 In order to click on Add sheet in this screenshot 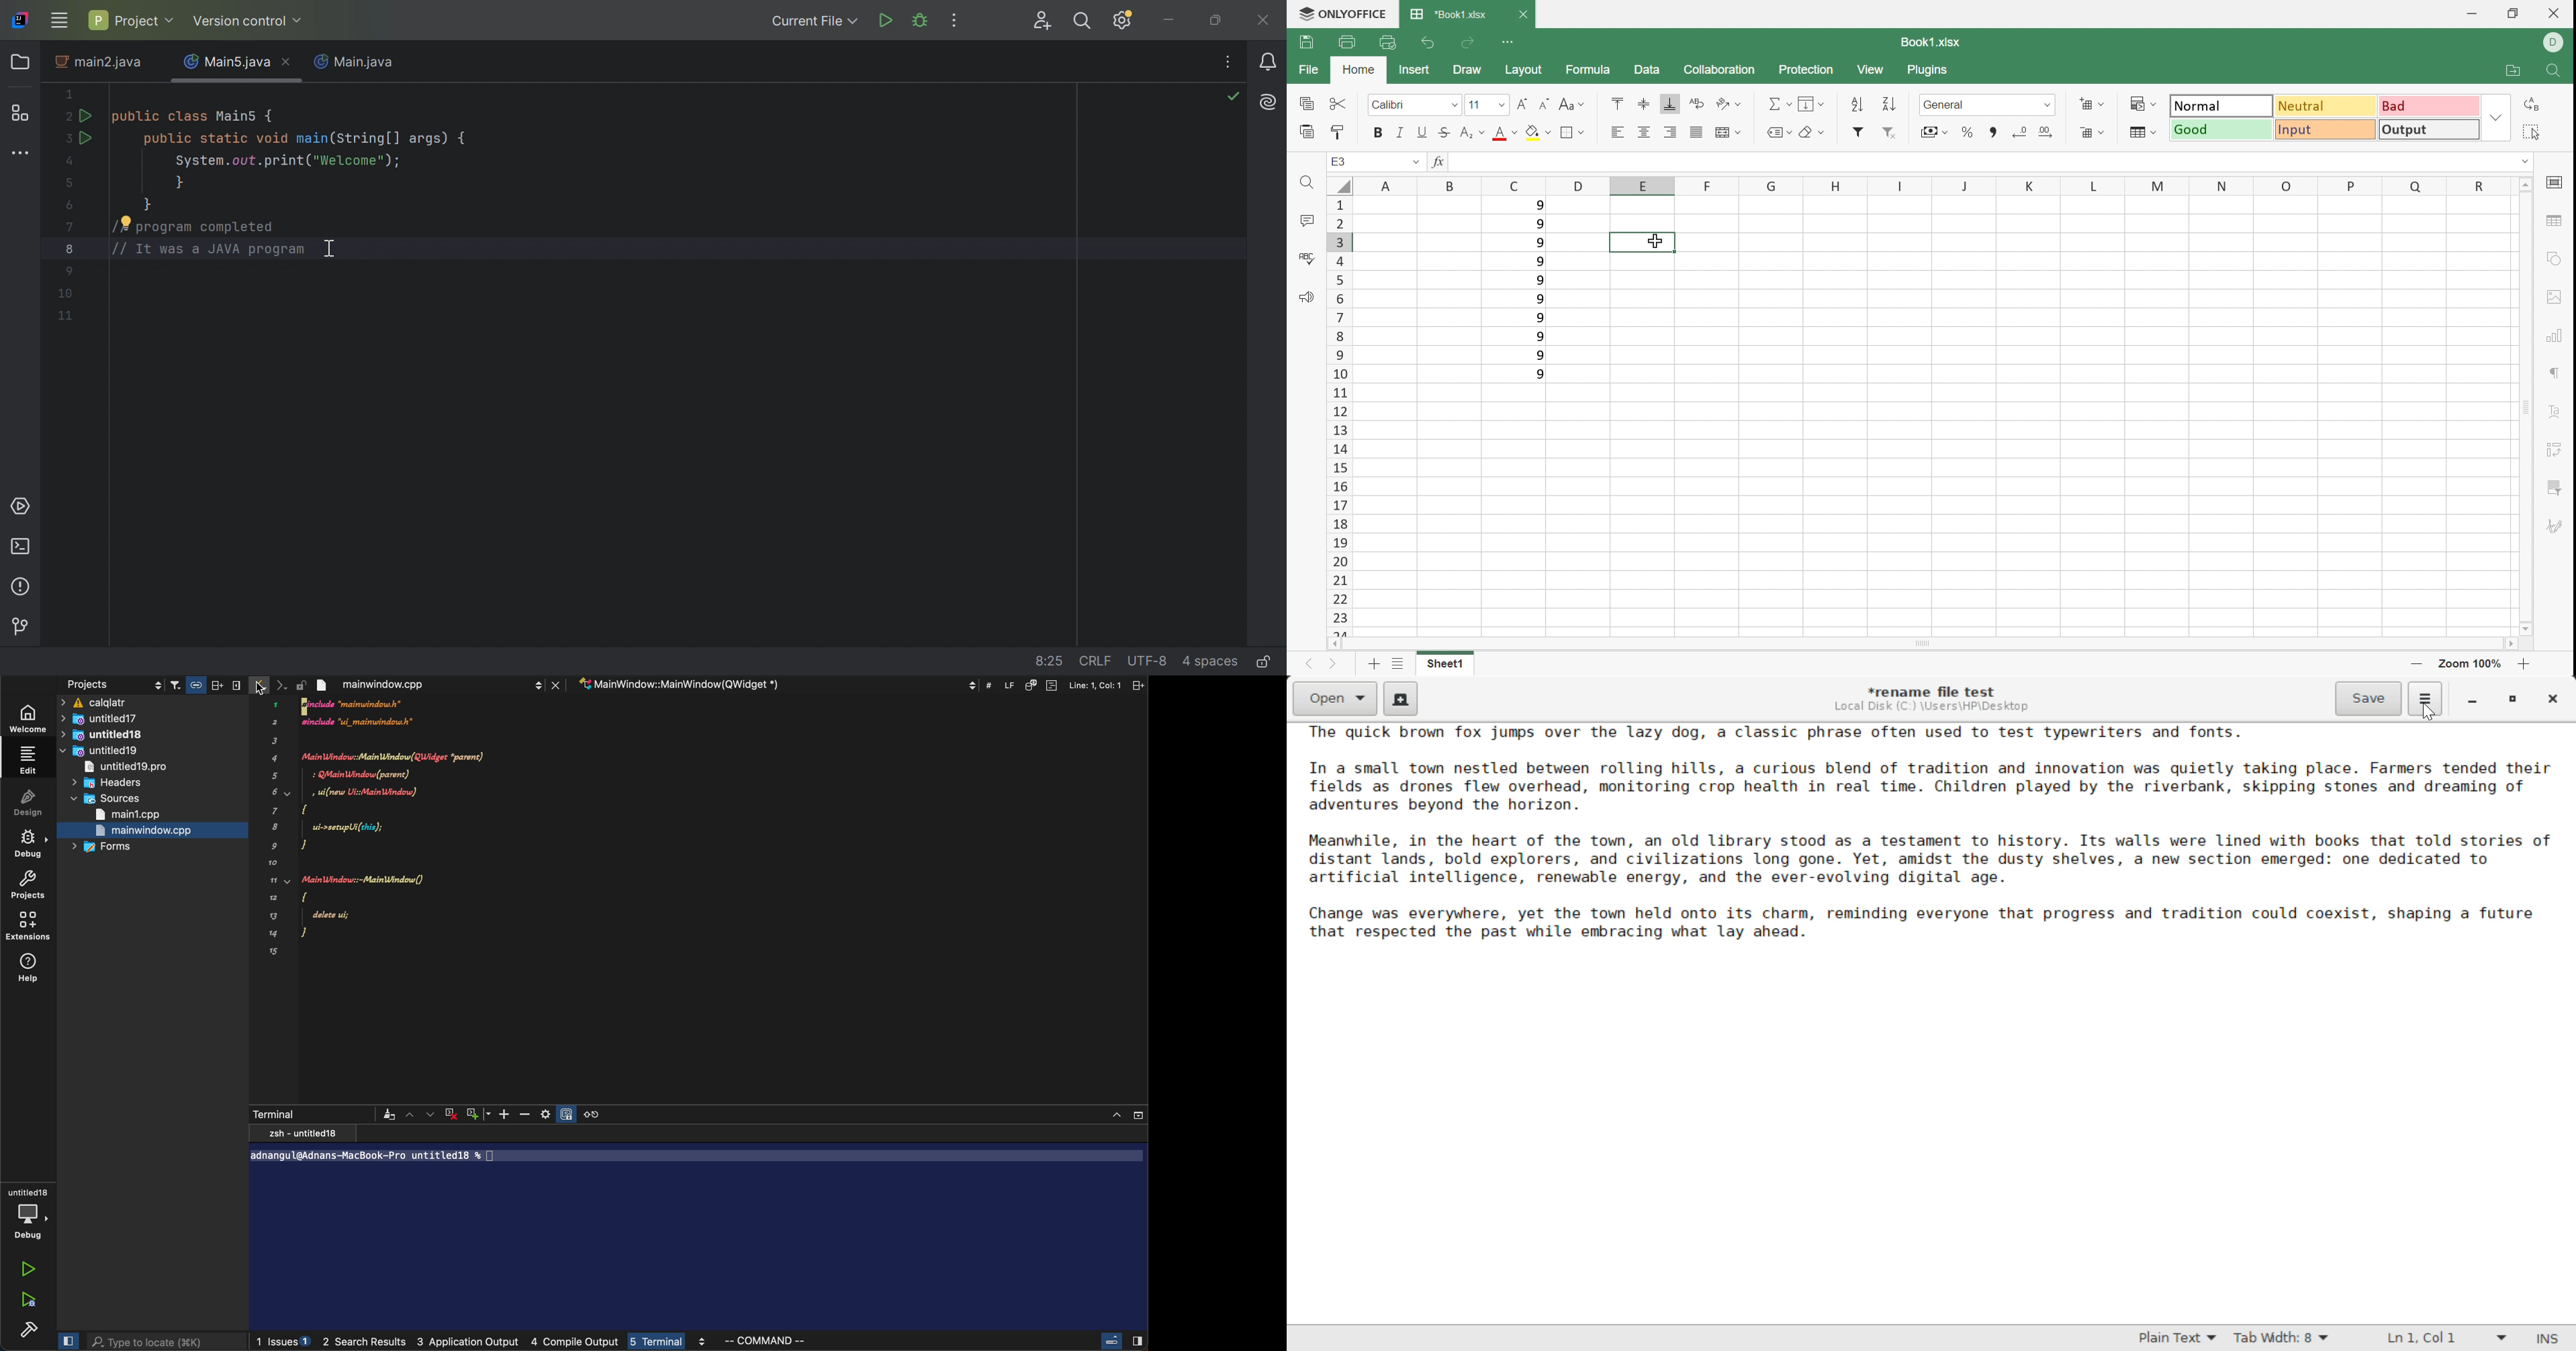, I will do `click(1374, 663)`.